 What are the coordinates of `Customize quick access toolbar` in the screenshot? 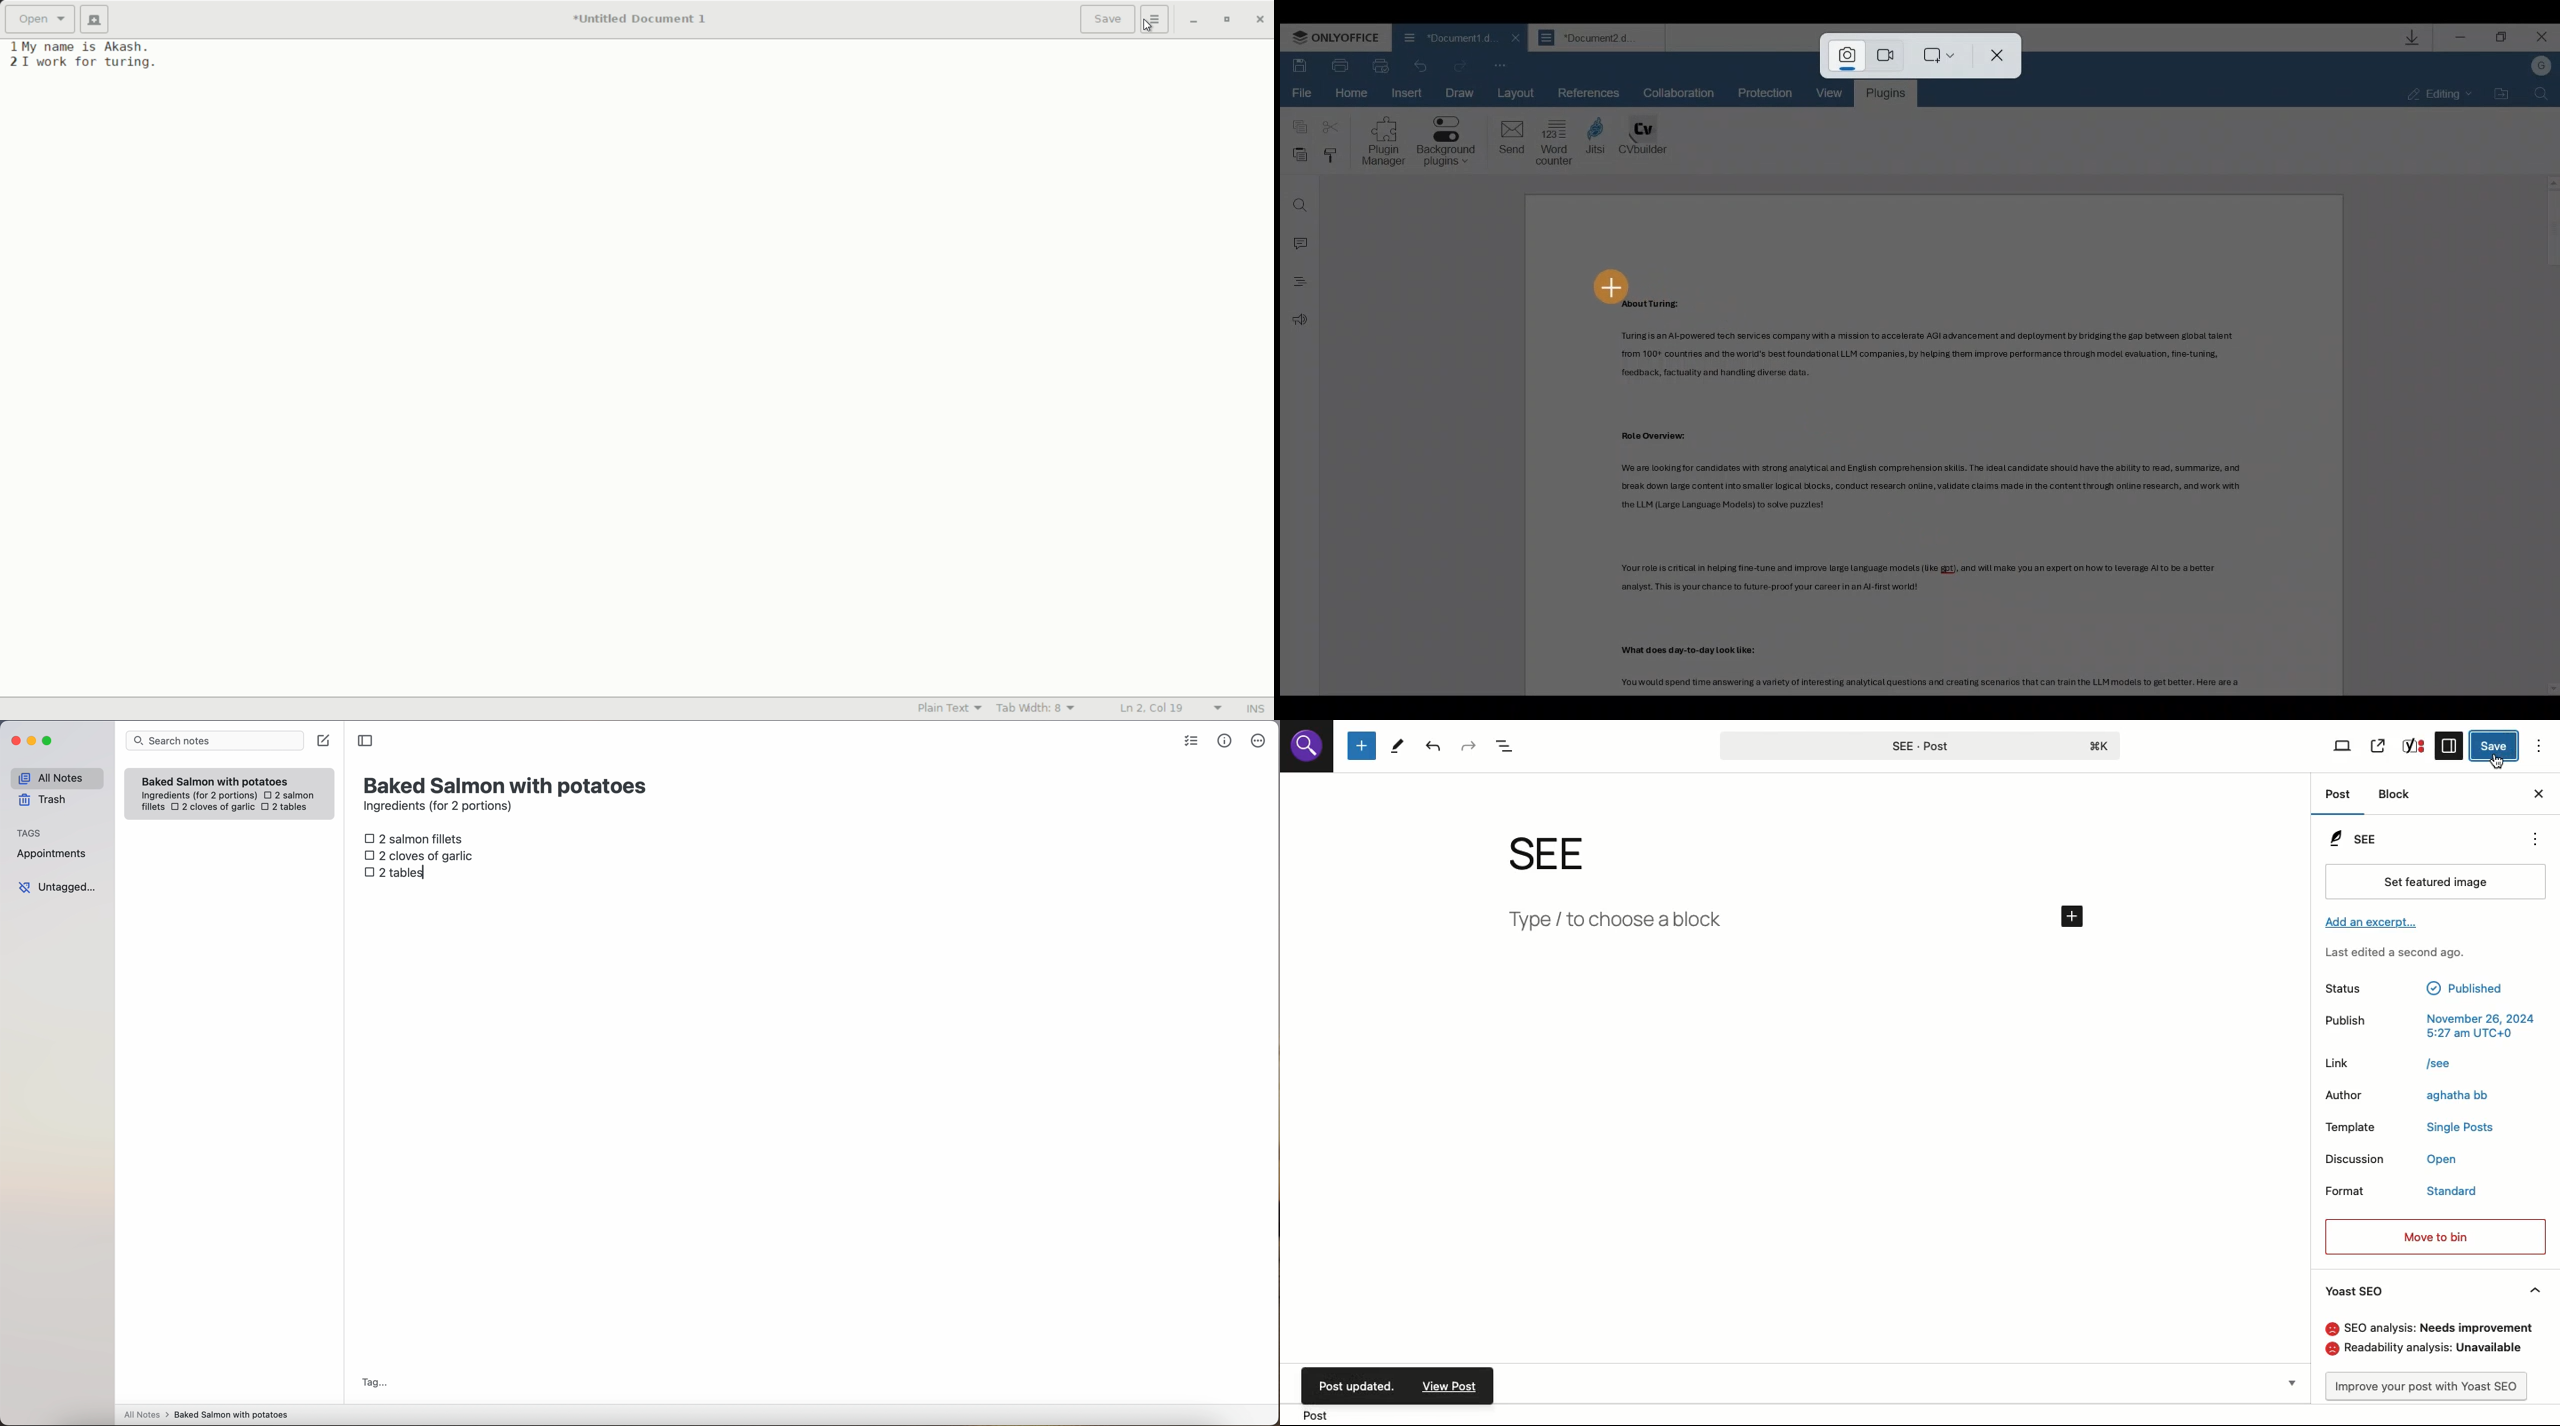 It's located at (1501, 66).